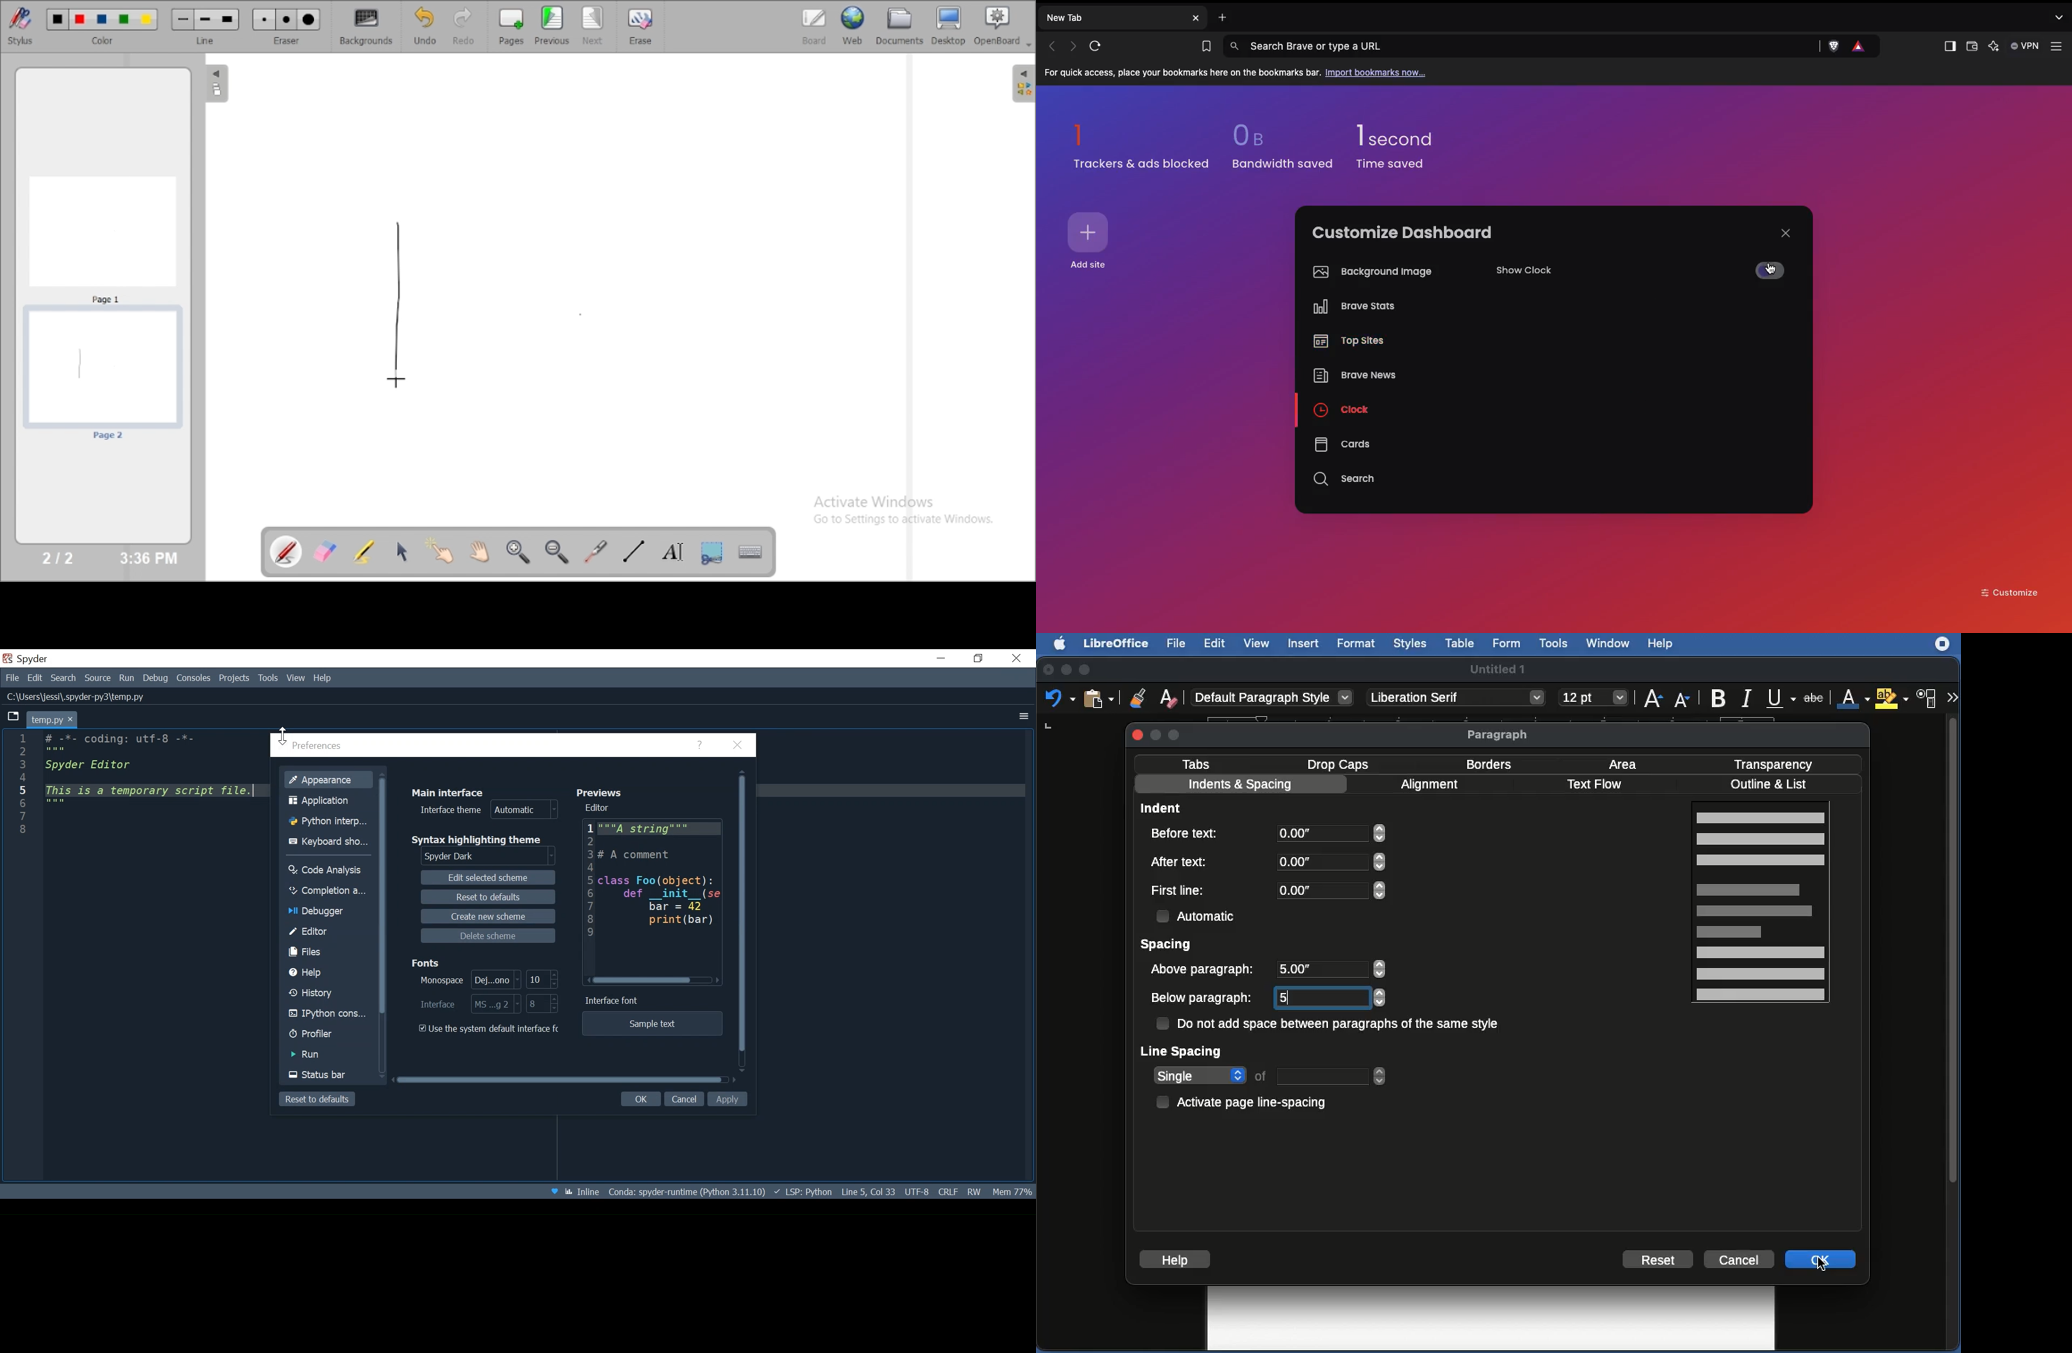  Describe the element at coordinates (584, 1191) in the screenshot. I see `Toggle between inline and interactive Matplotlib plotting` at that location.